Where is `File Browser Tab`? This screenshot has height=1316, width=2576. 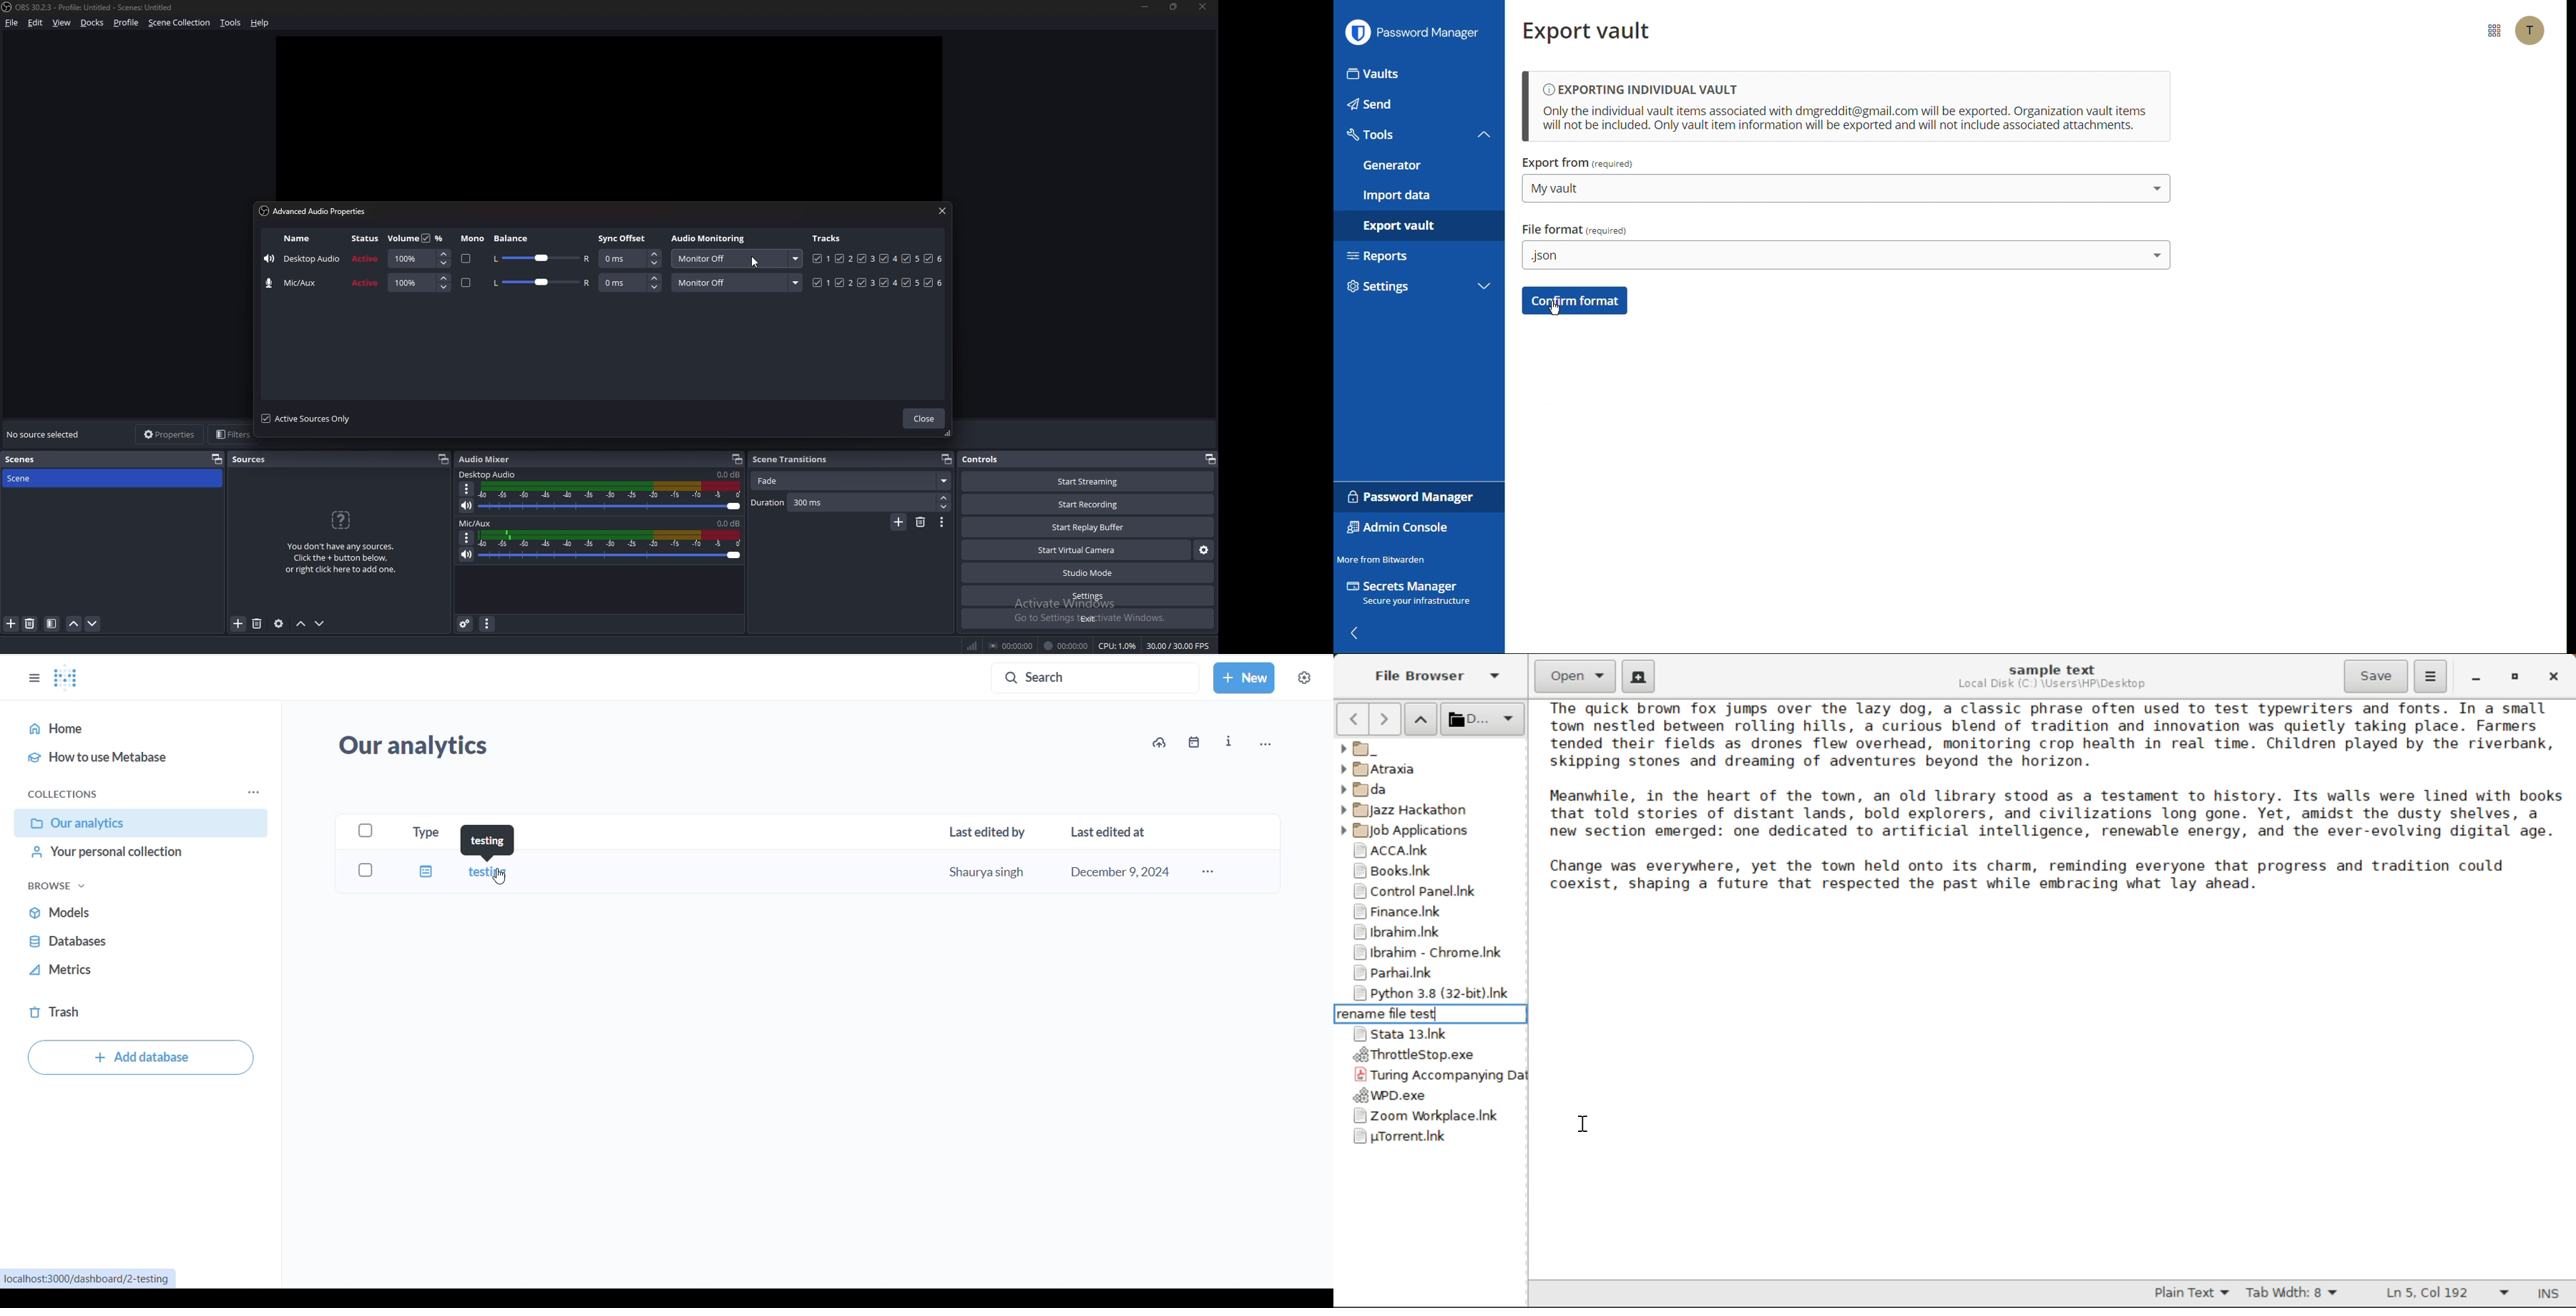 File Browser Tab is located at coordinates (1435, 677).